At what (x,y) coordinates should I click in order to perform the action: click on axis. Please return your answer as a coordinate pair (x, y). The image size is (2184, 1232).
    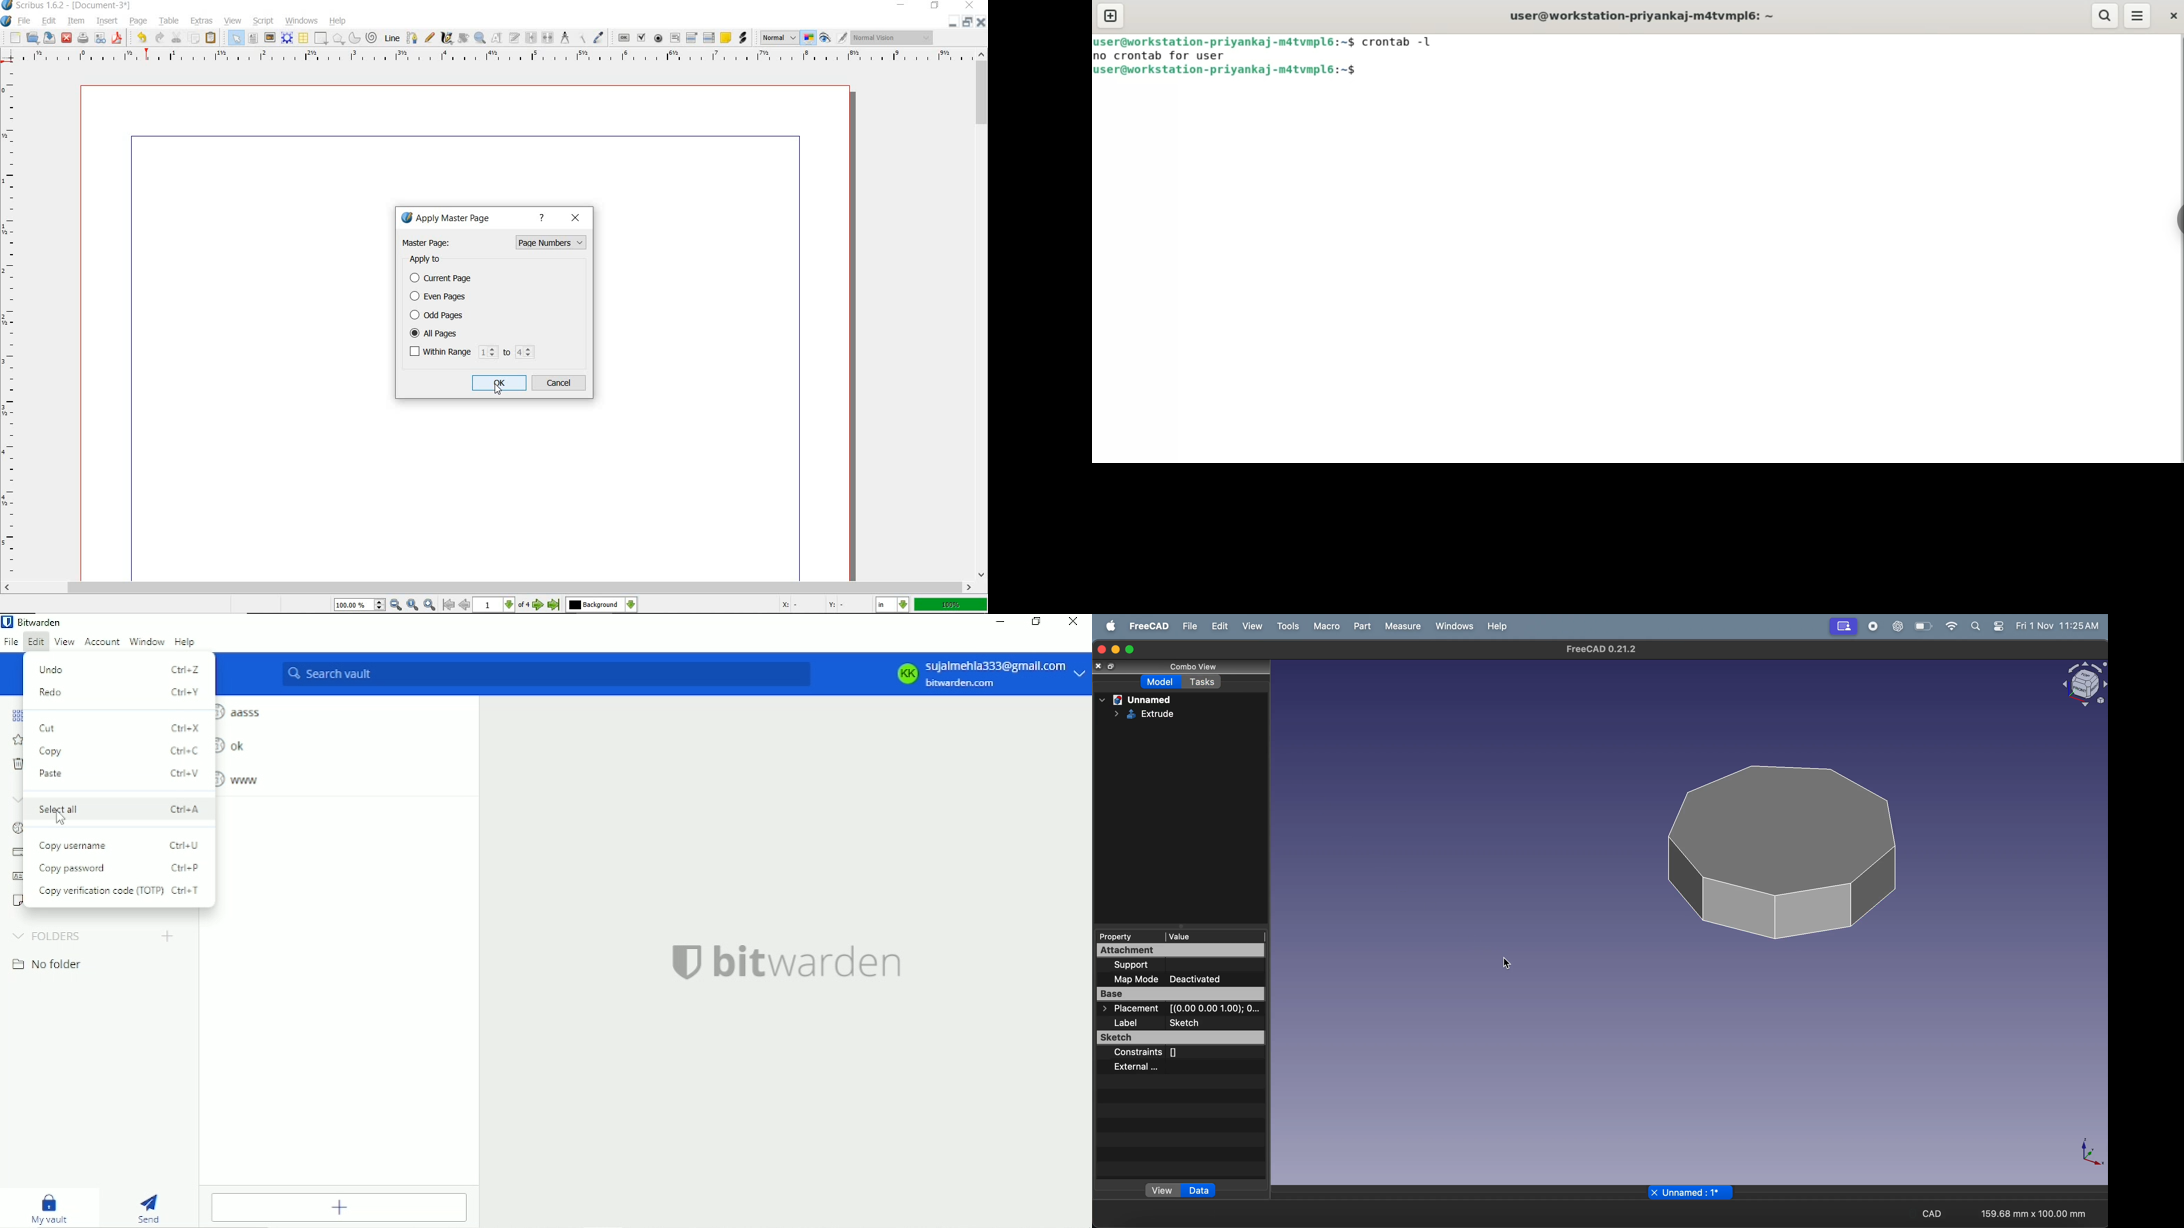
    Looking at the image, I should click on (2088, 1153).